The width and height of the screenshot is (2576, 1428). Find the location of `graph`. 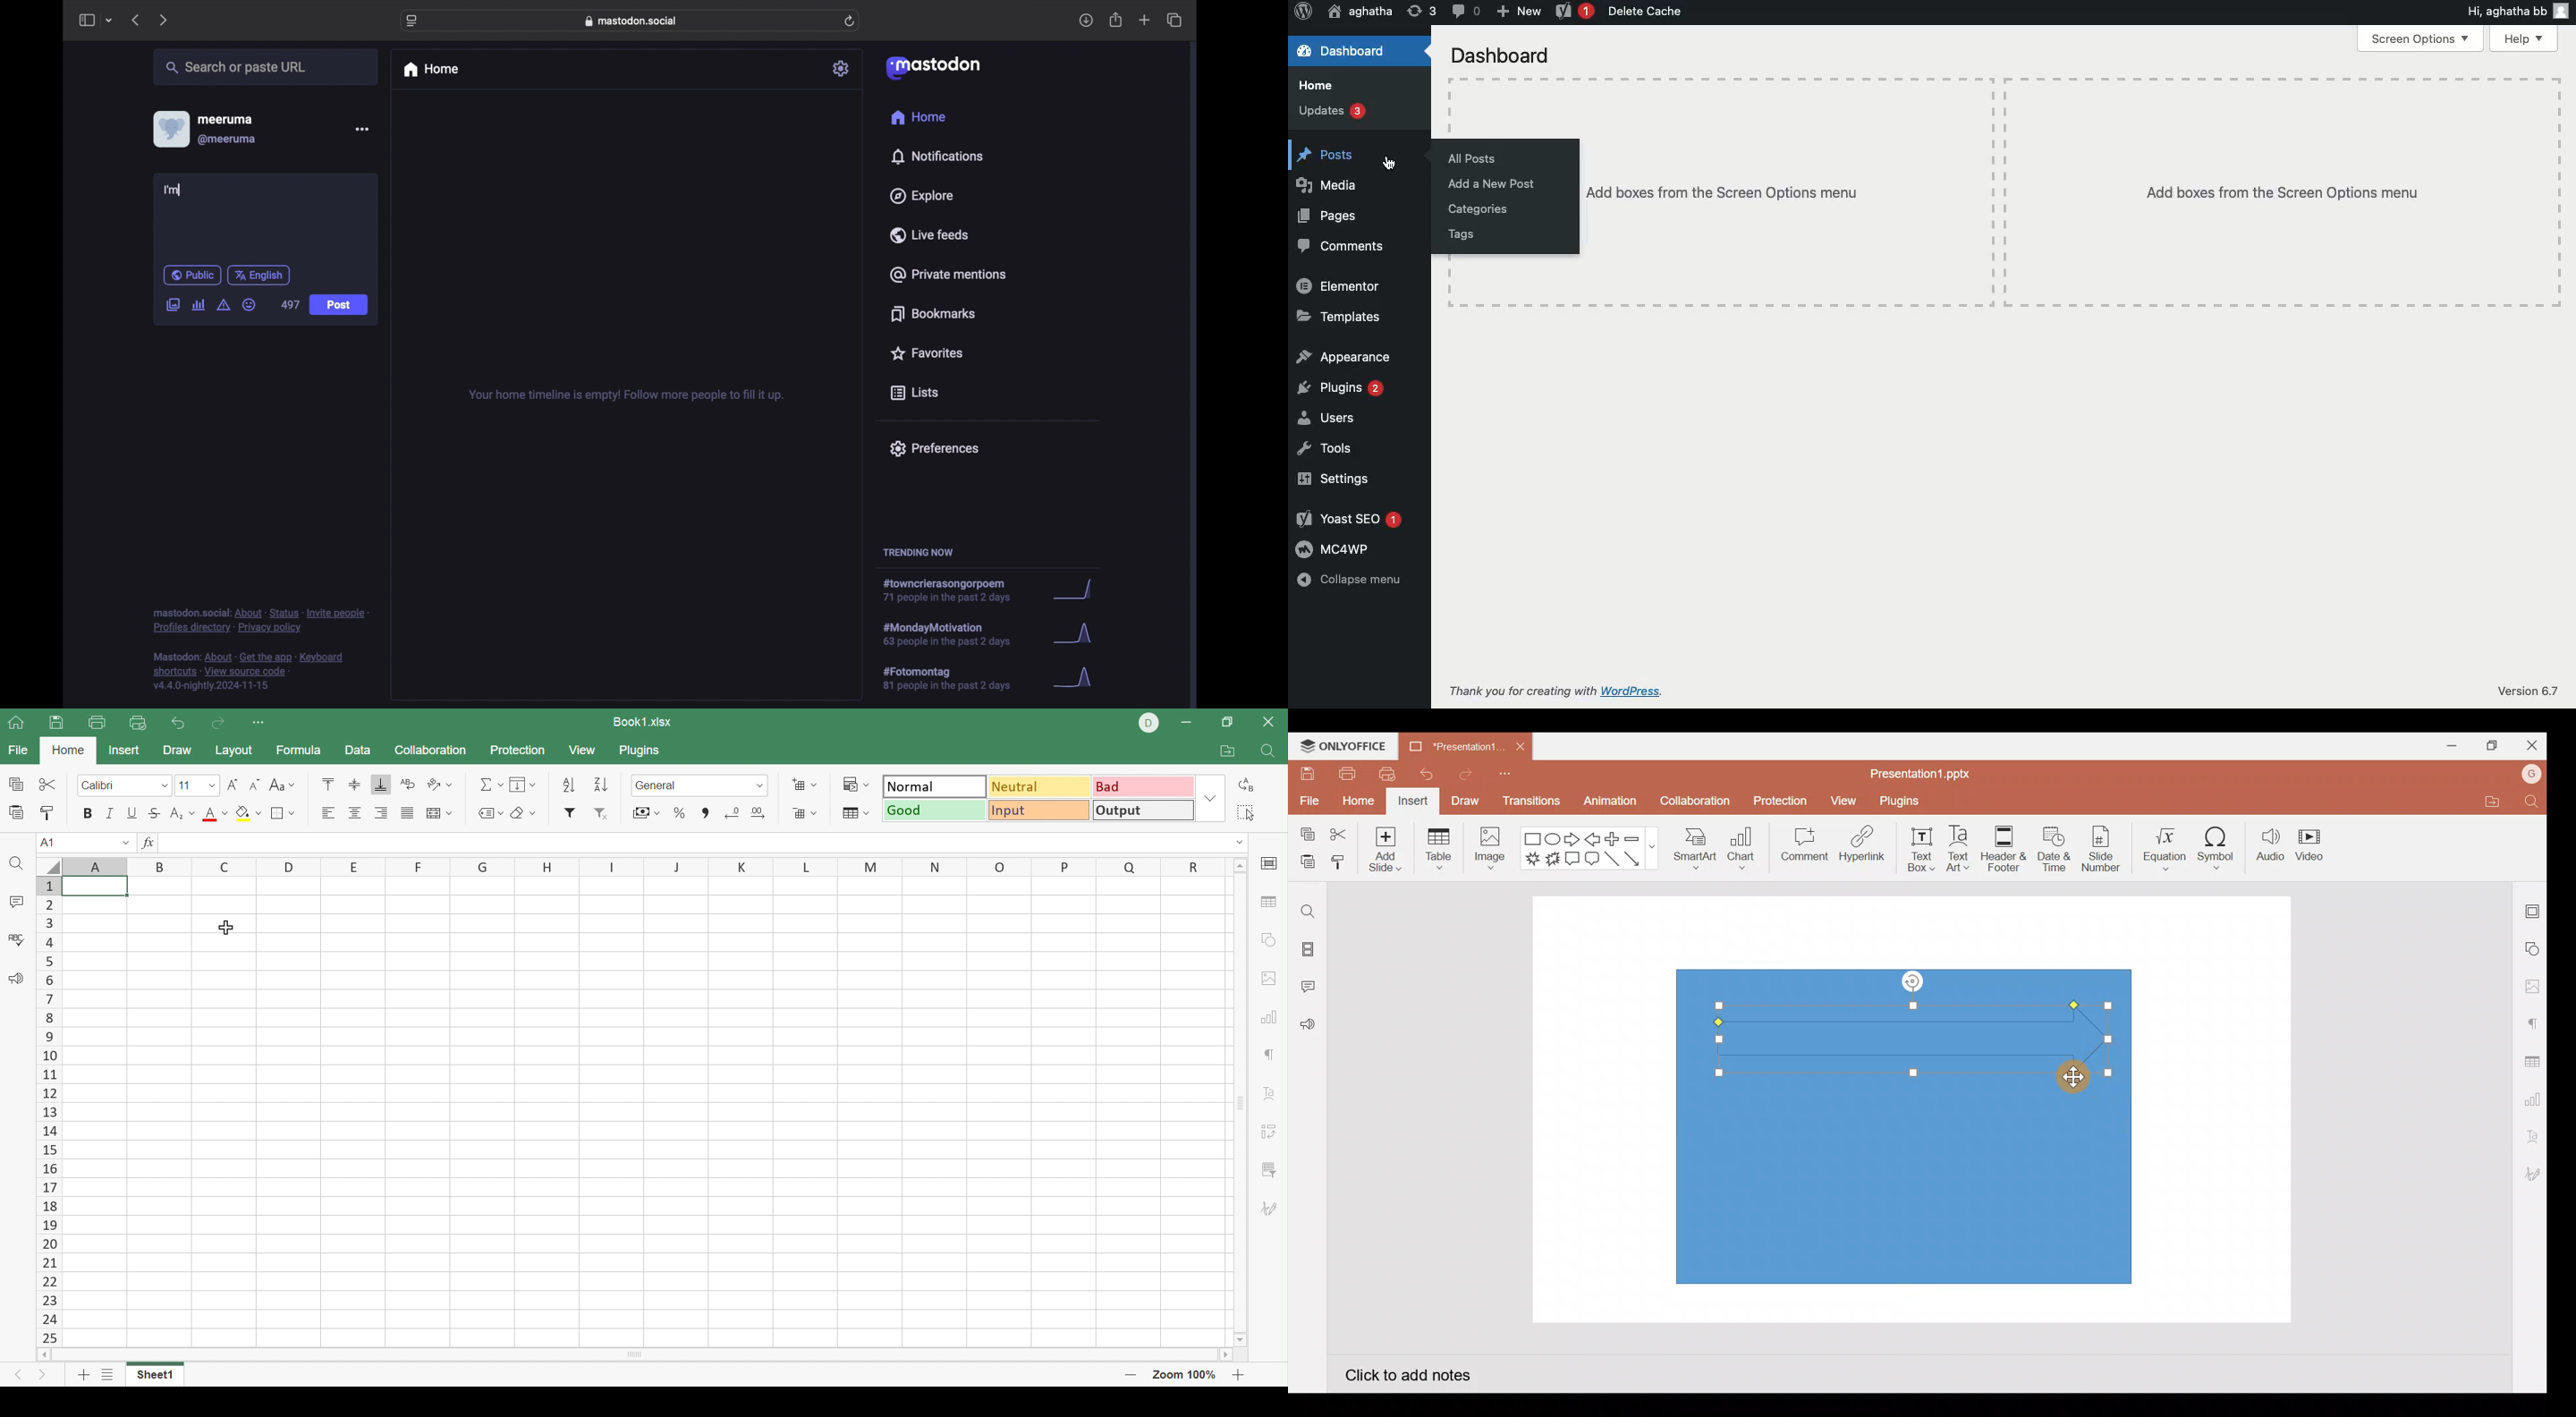

graph is located at coordinates (1076, 635).